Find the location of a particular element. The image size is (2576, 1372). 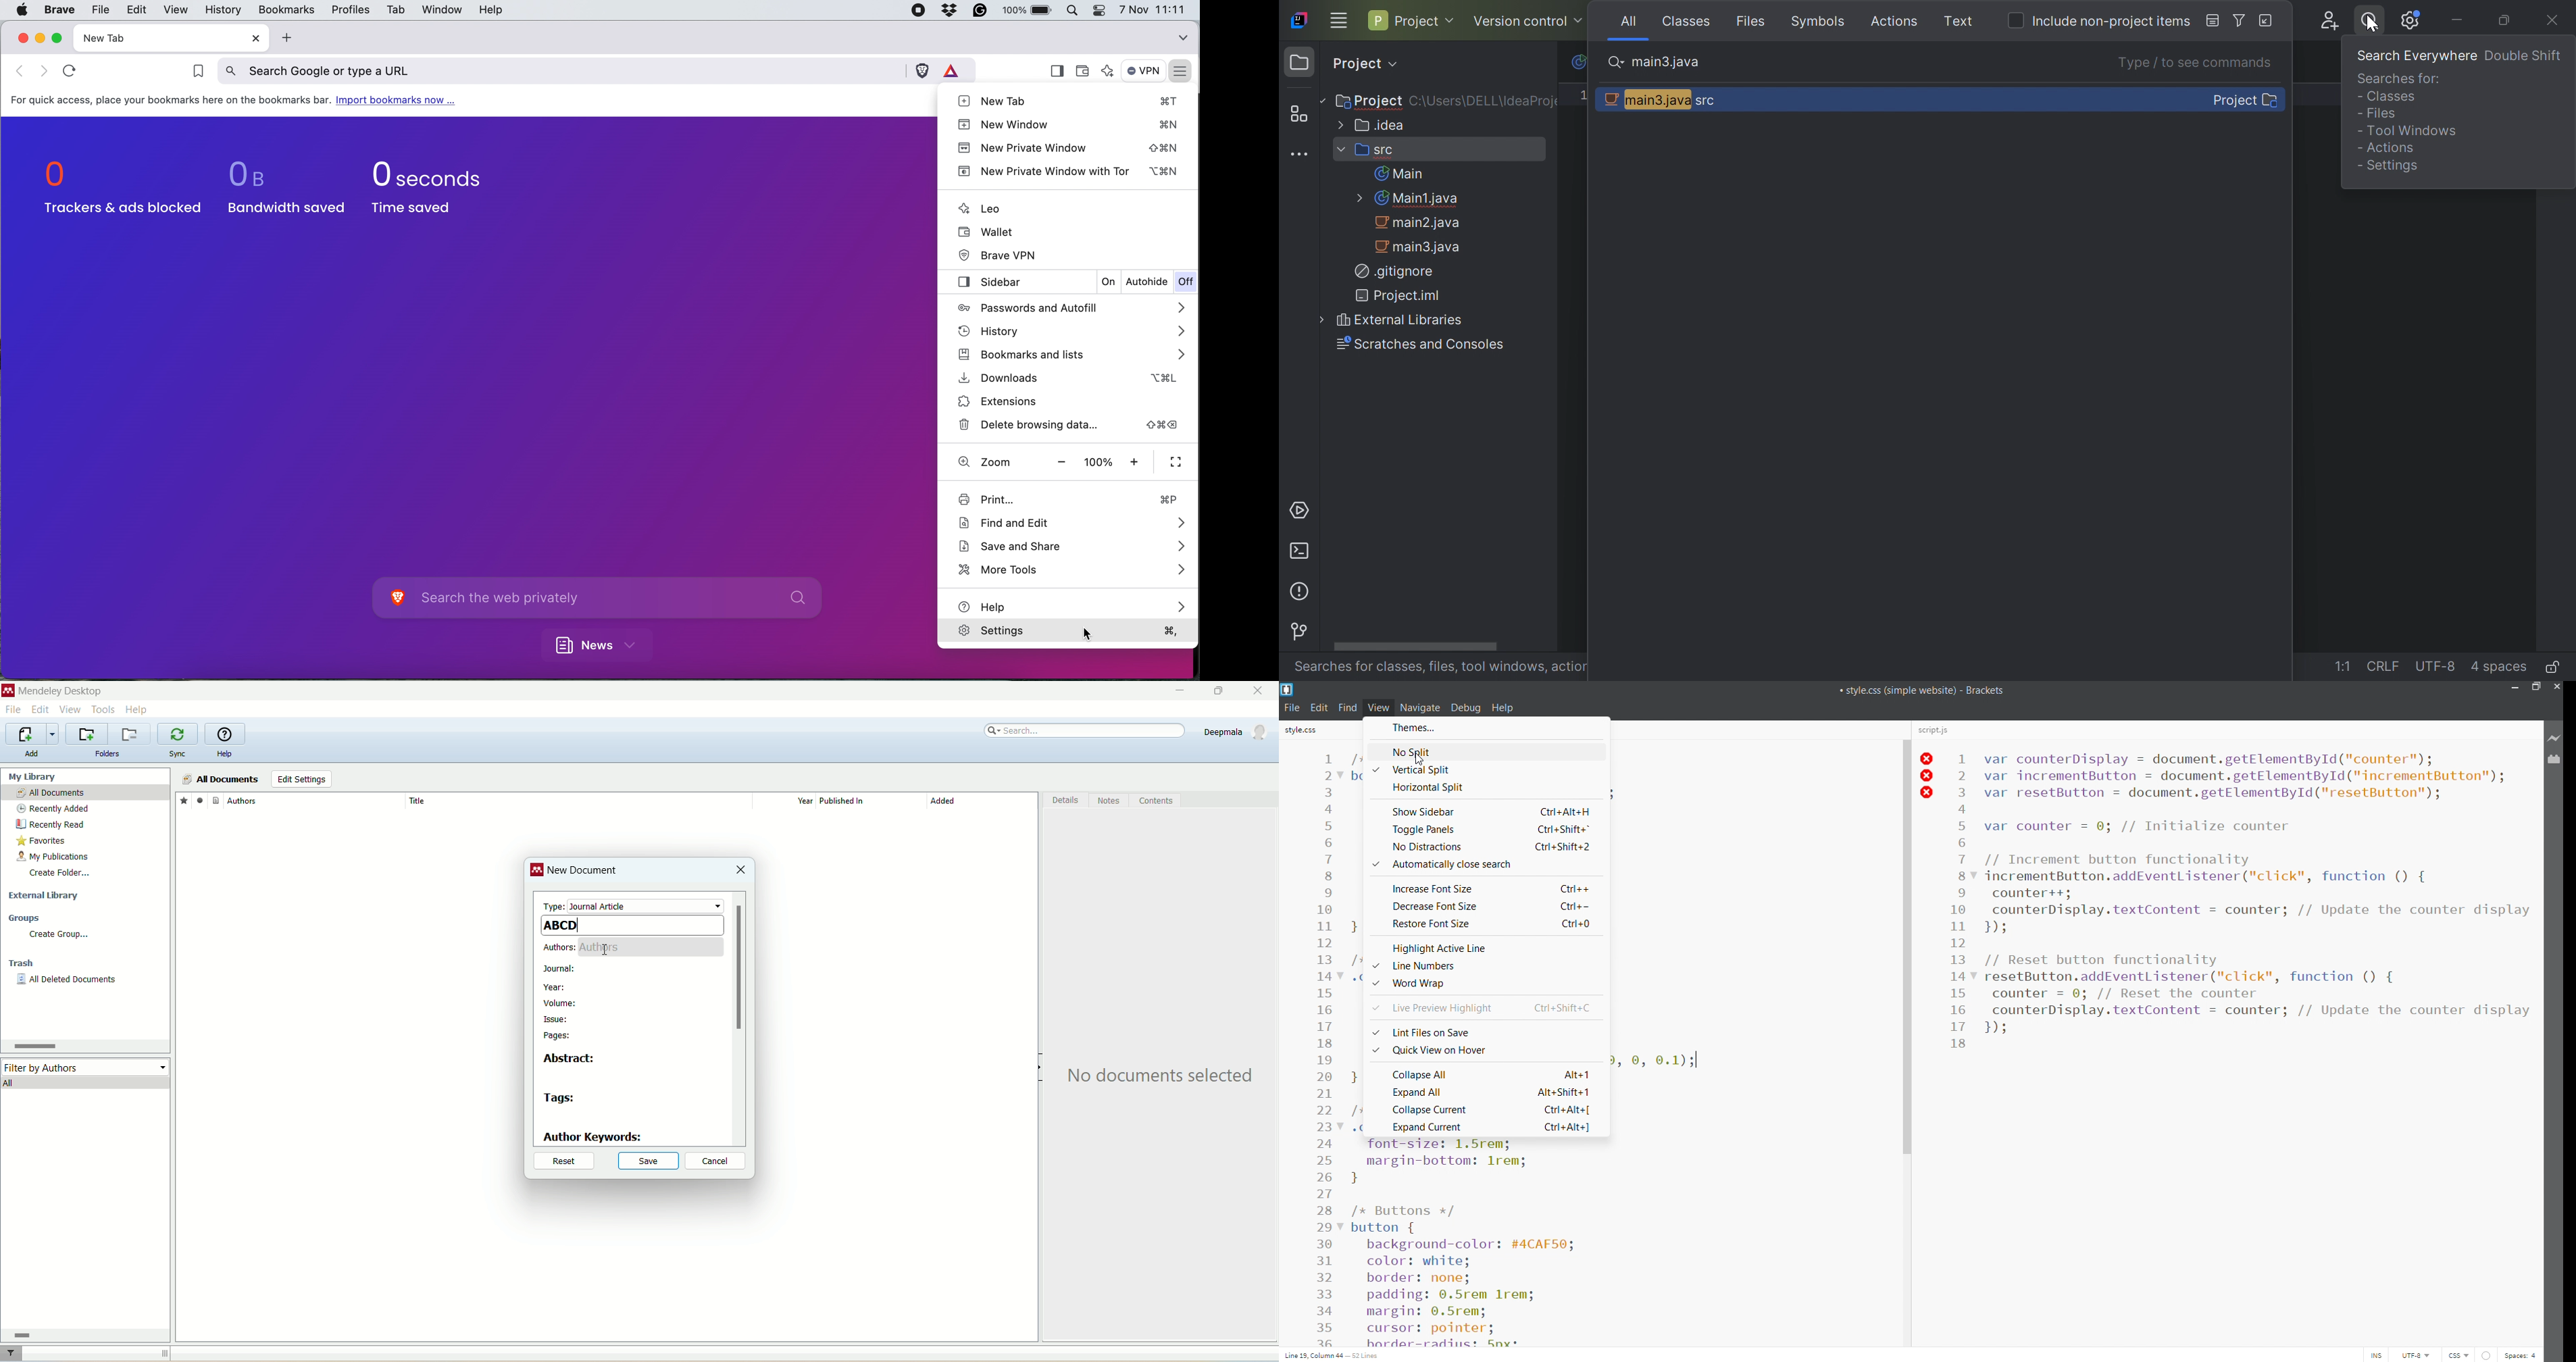

issue is located at coordinates (556, 1021).